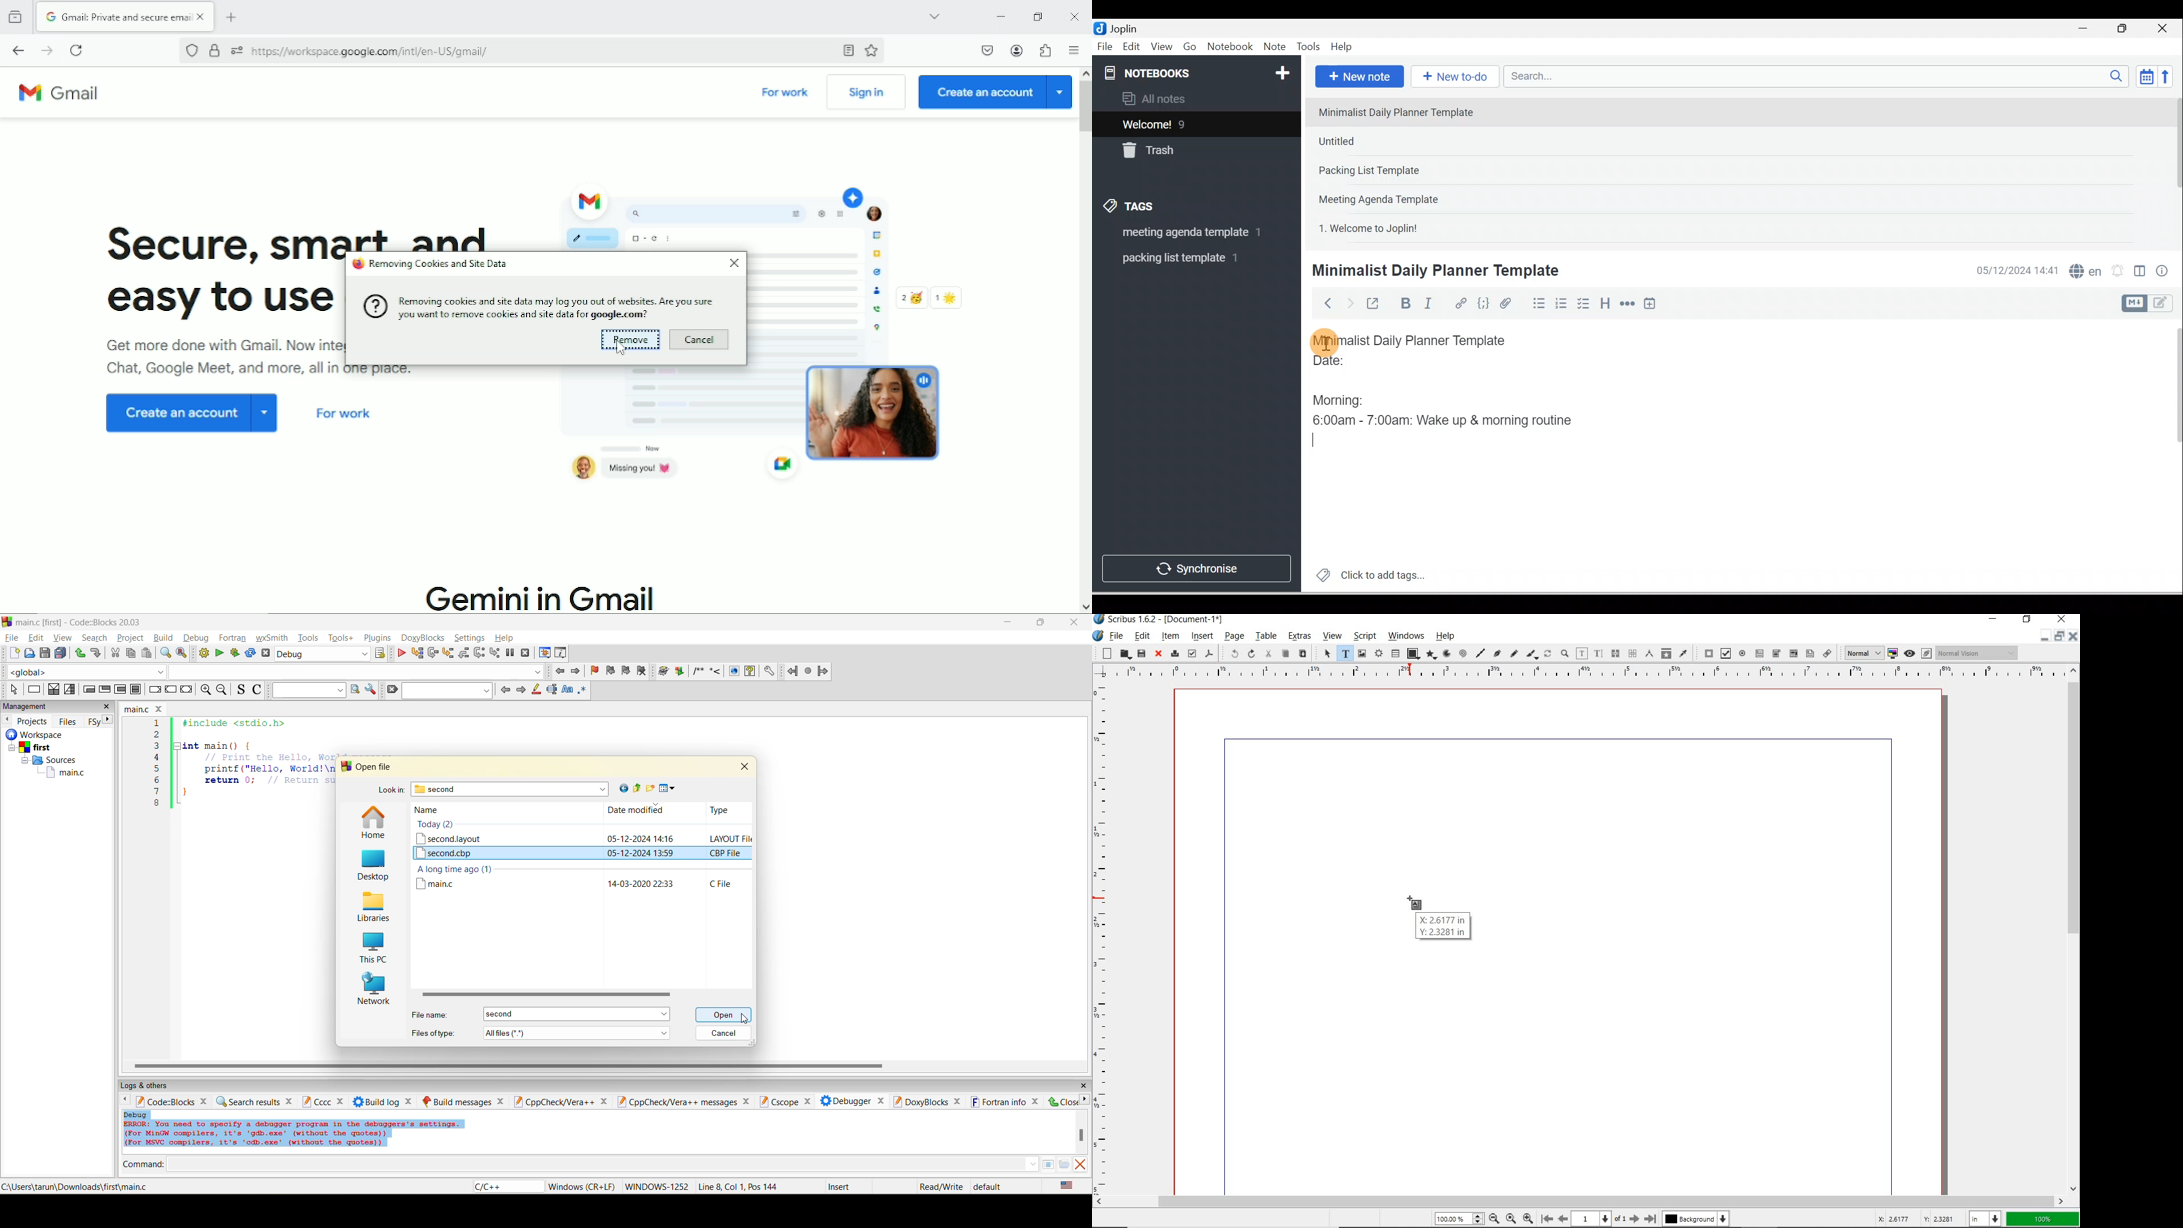  What do you see at coordinates (165, 653) in the screenshot?
I see `find` at bounding box center [165, 653].